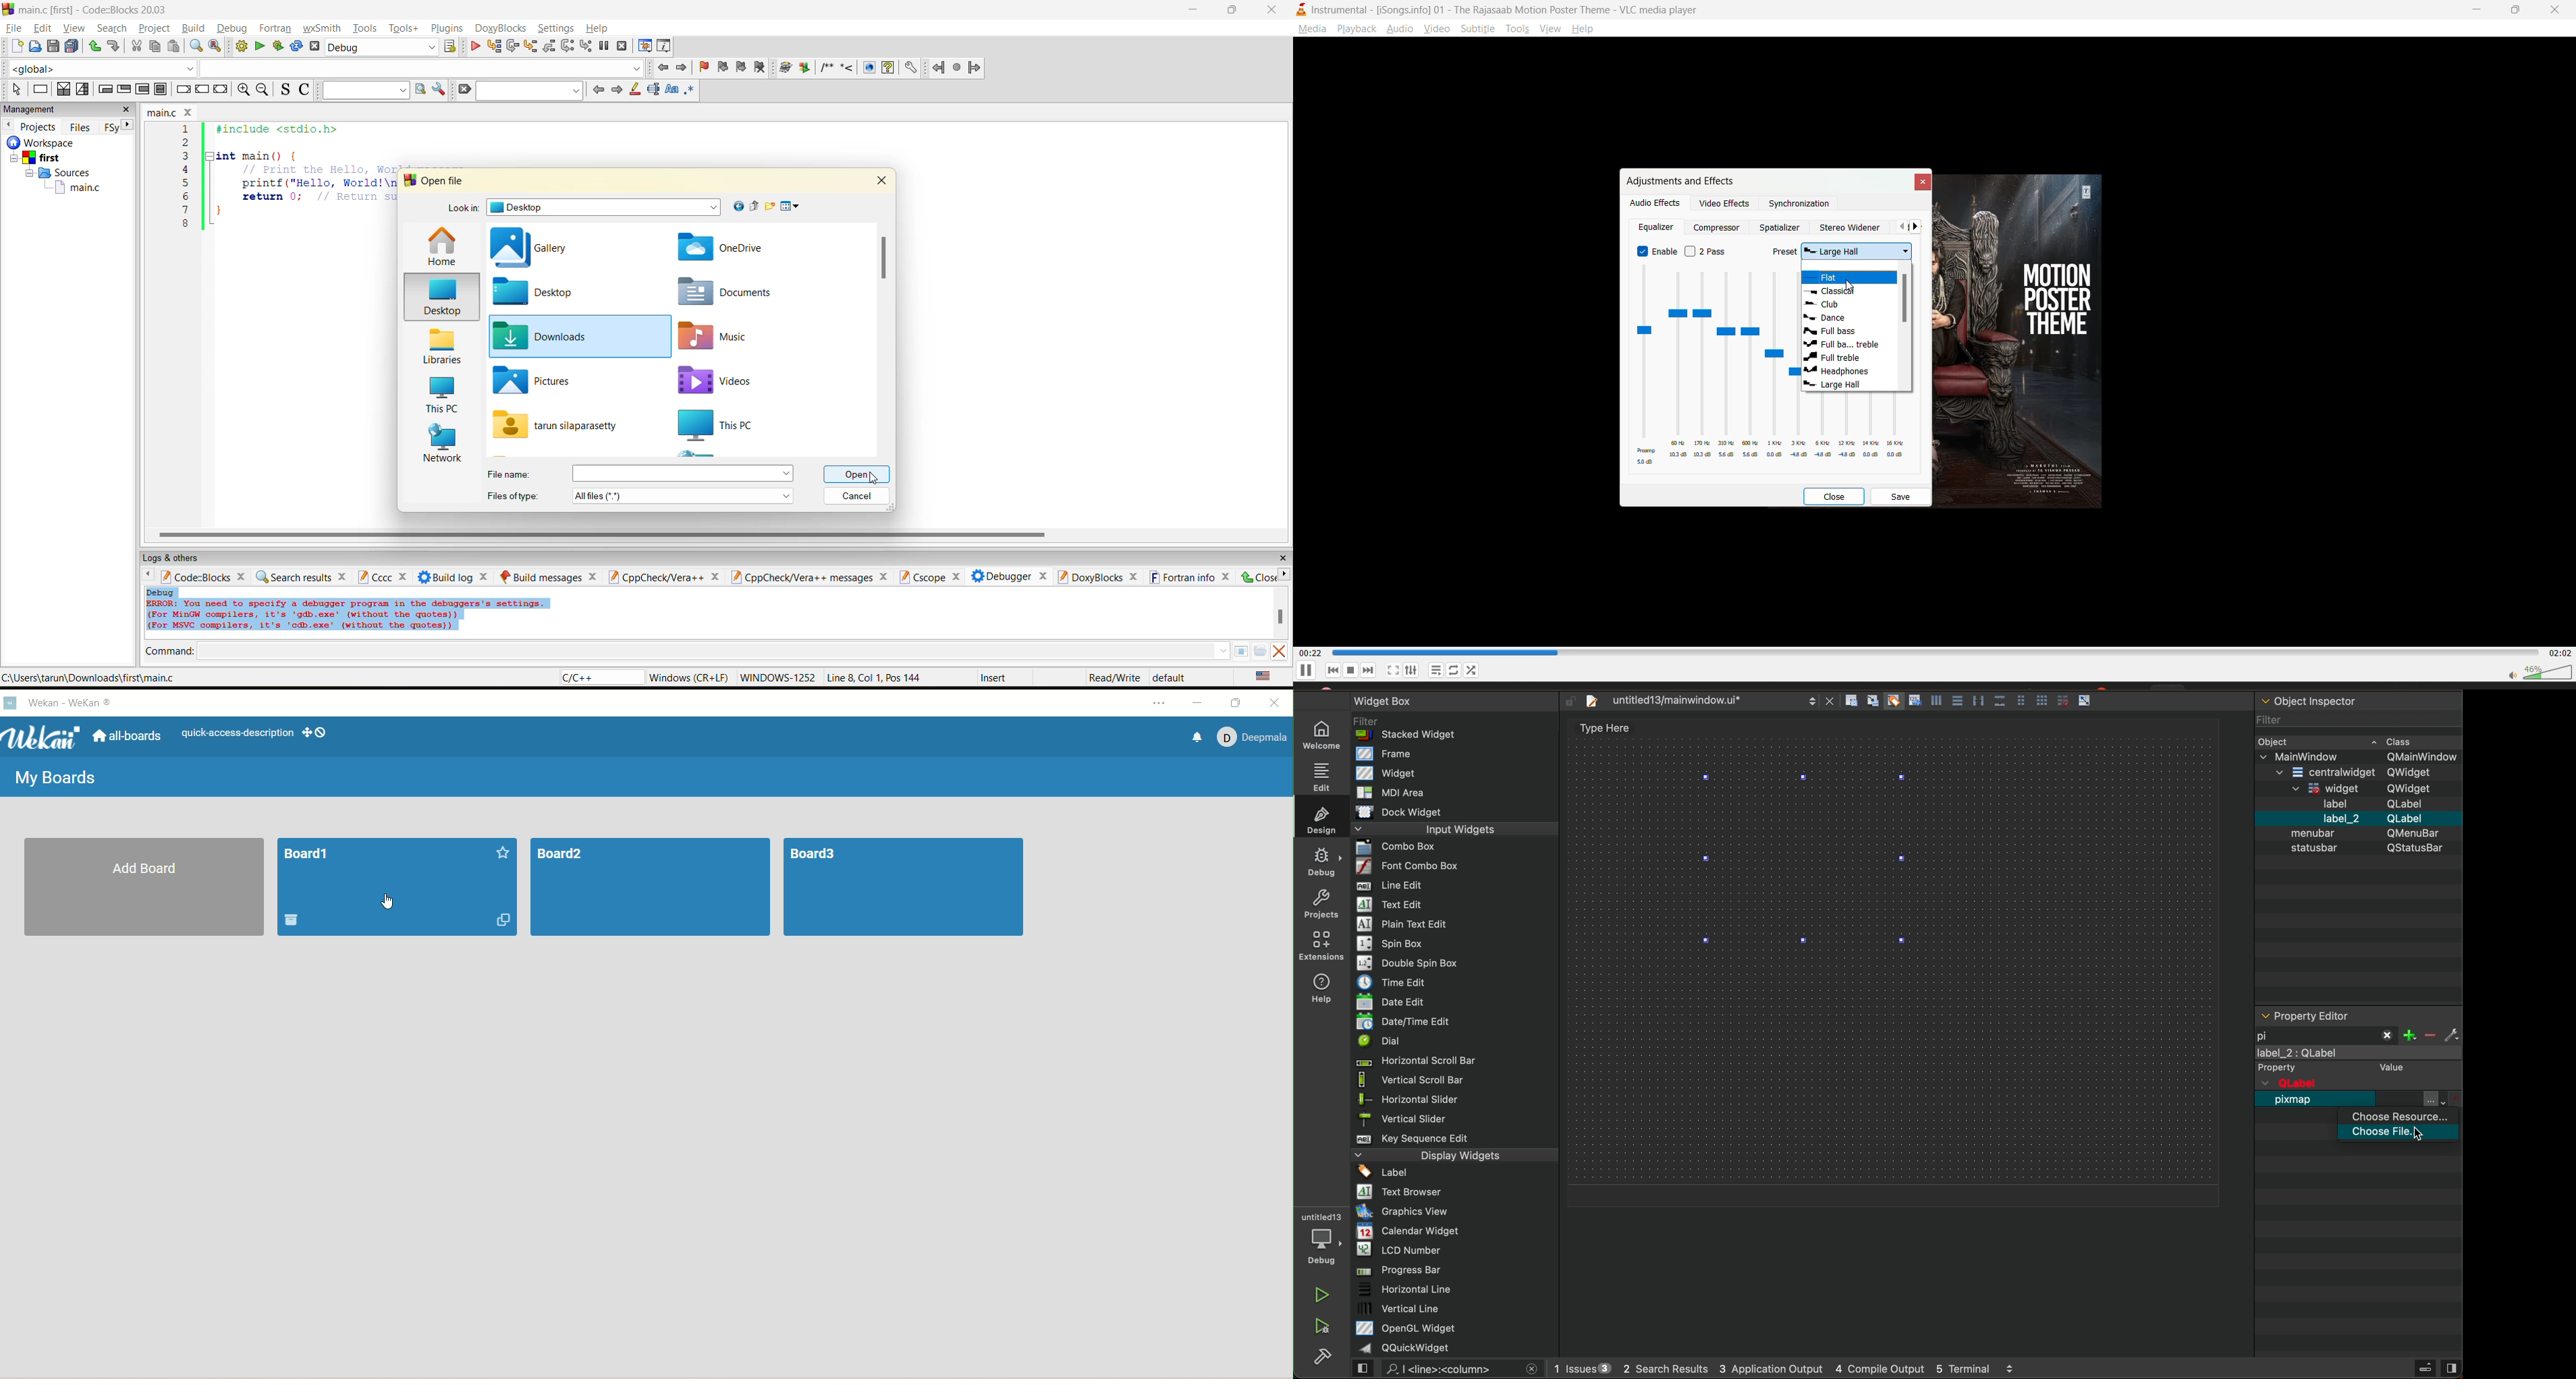 The width and height of the screenshot is (2576, 1400). I want to click on close, so click(715, 578).